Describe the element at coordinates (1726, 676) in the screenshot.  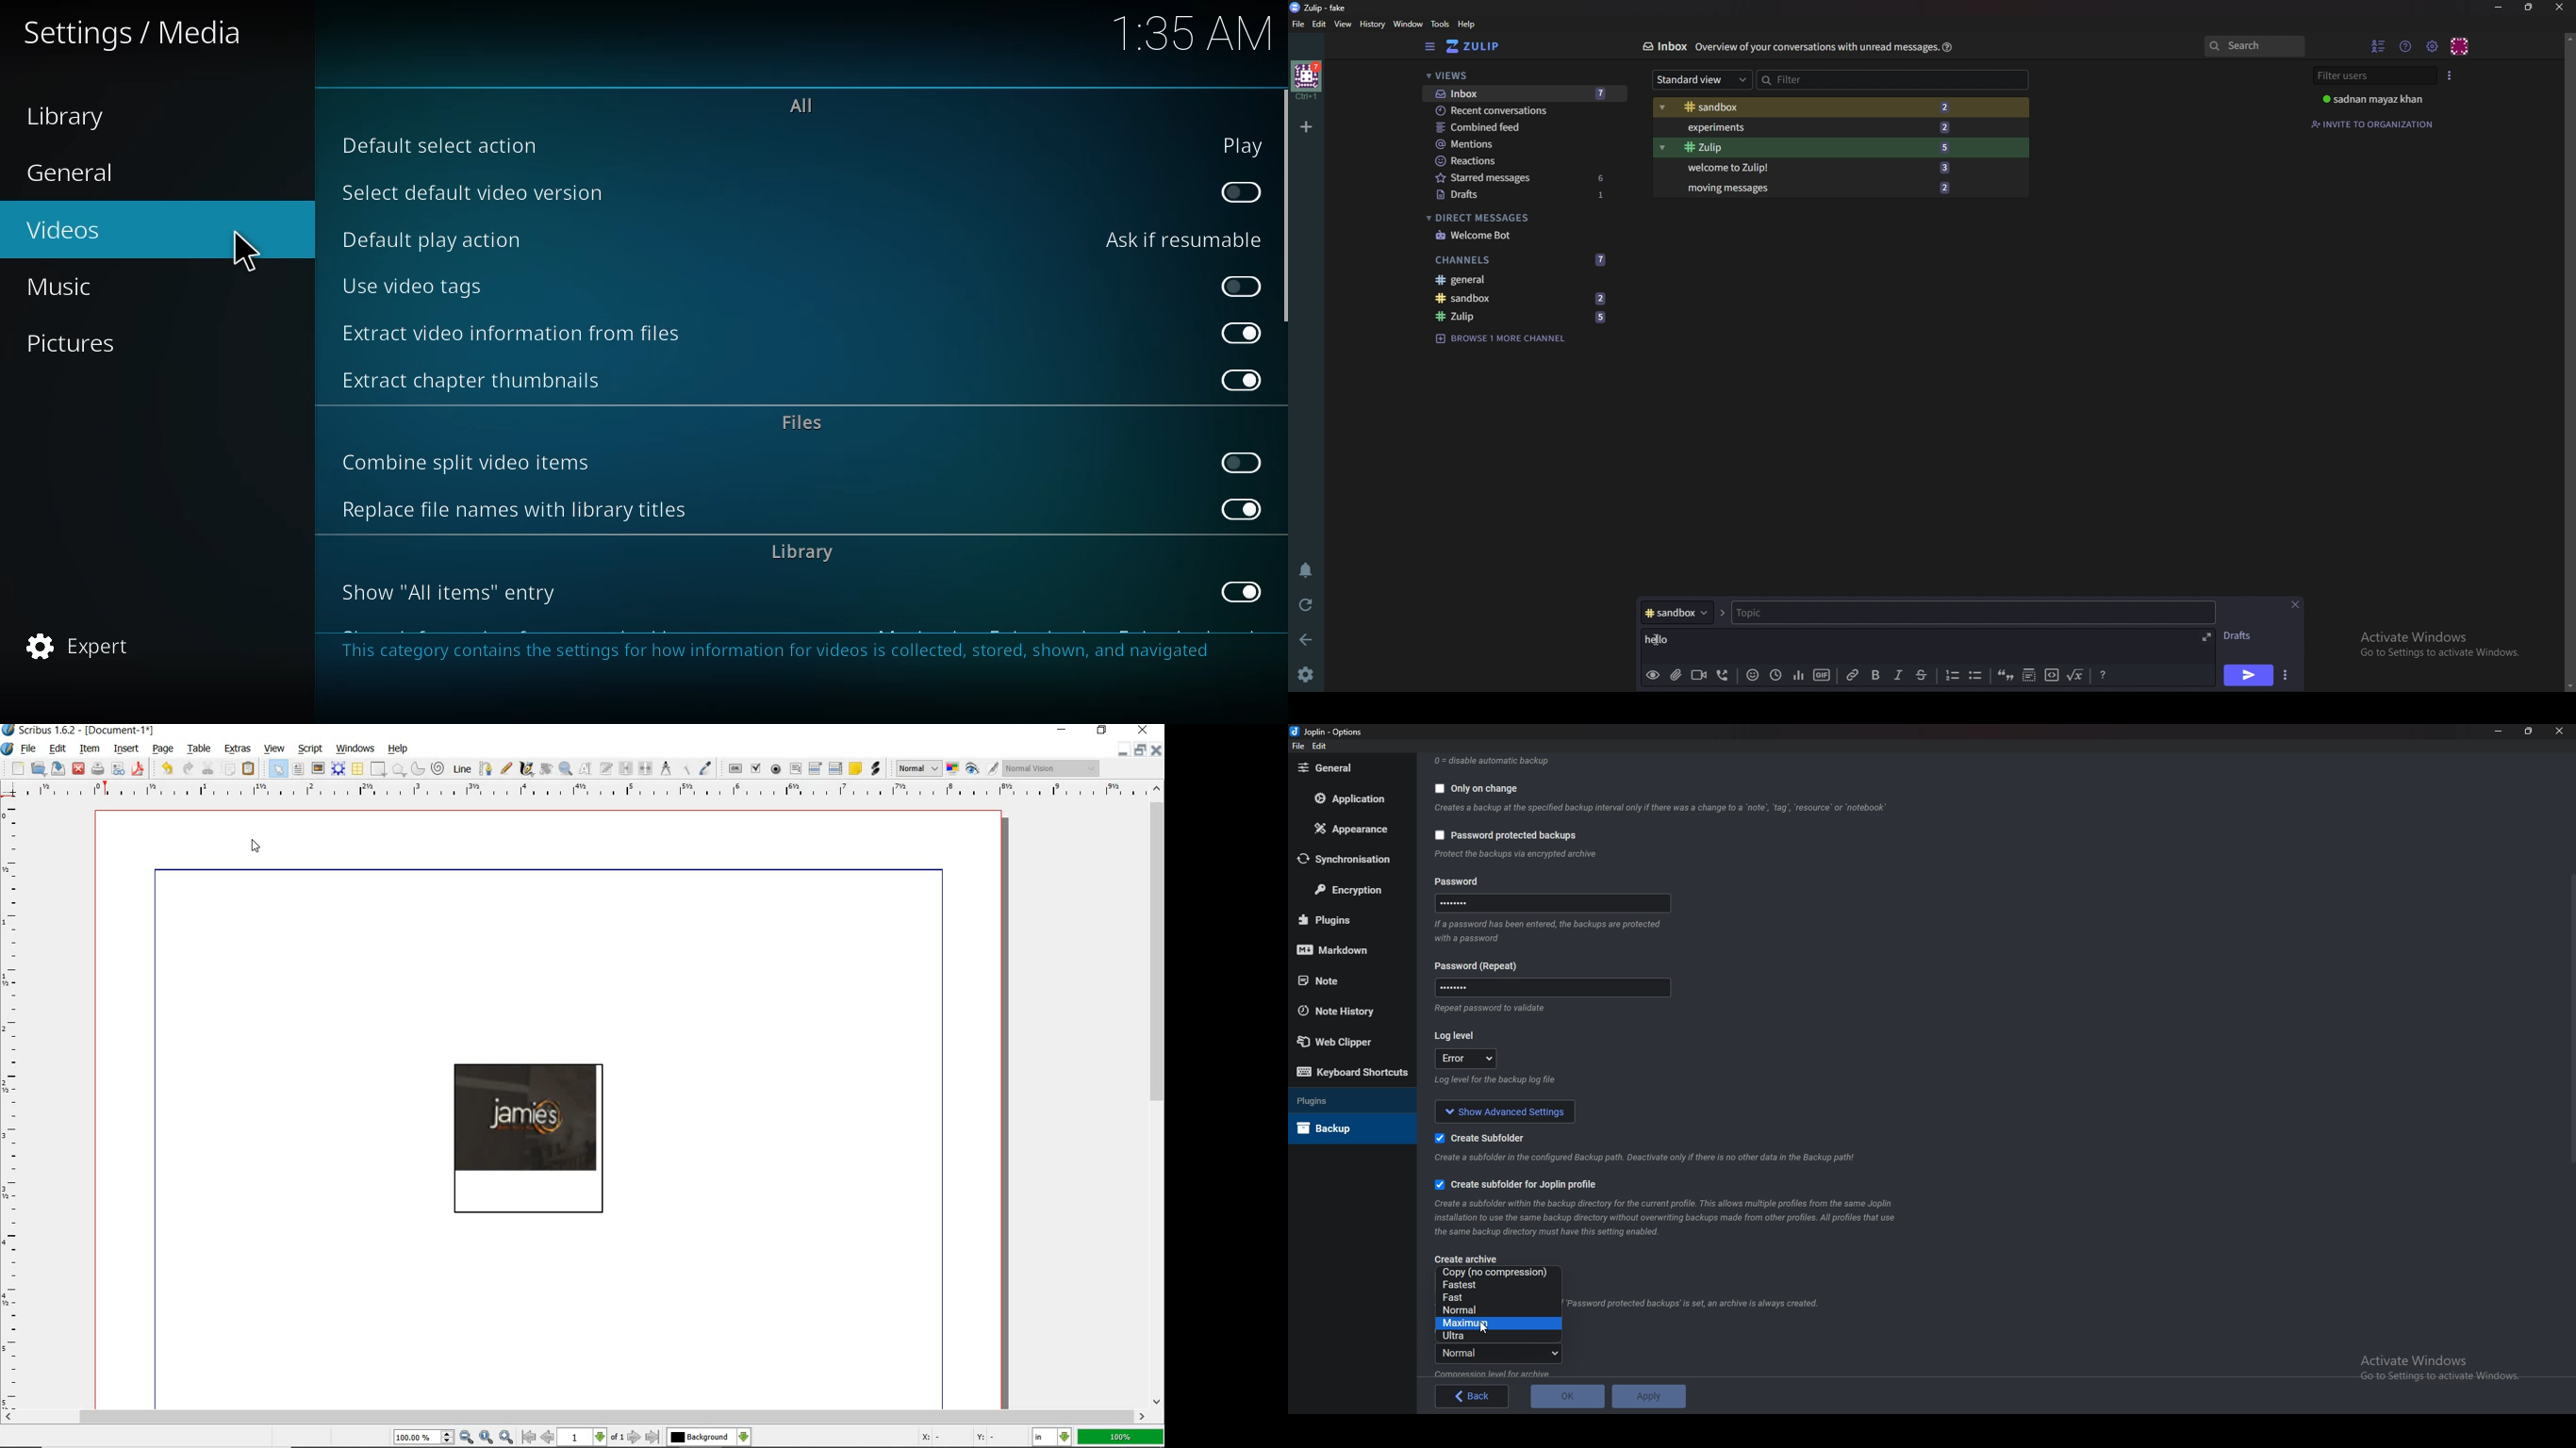
I see `voice call` at that location.